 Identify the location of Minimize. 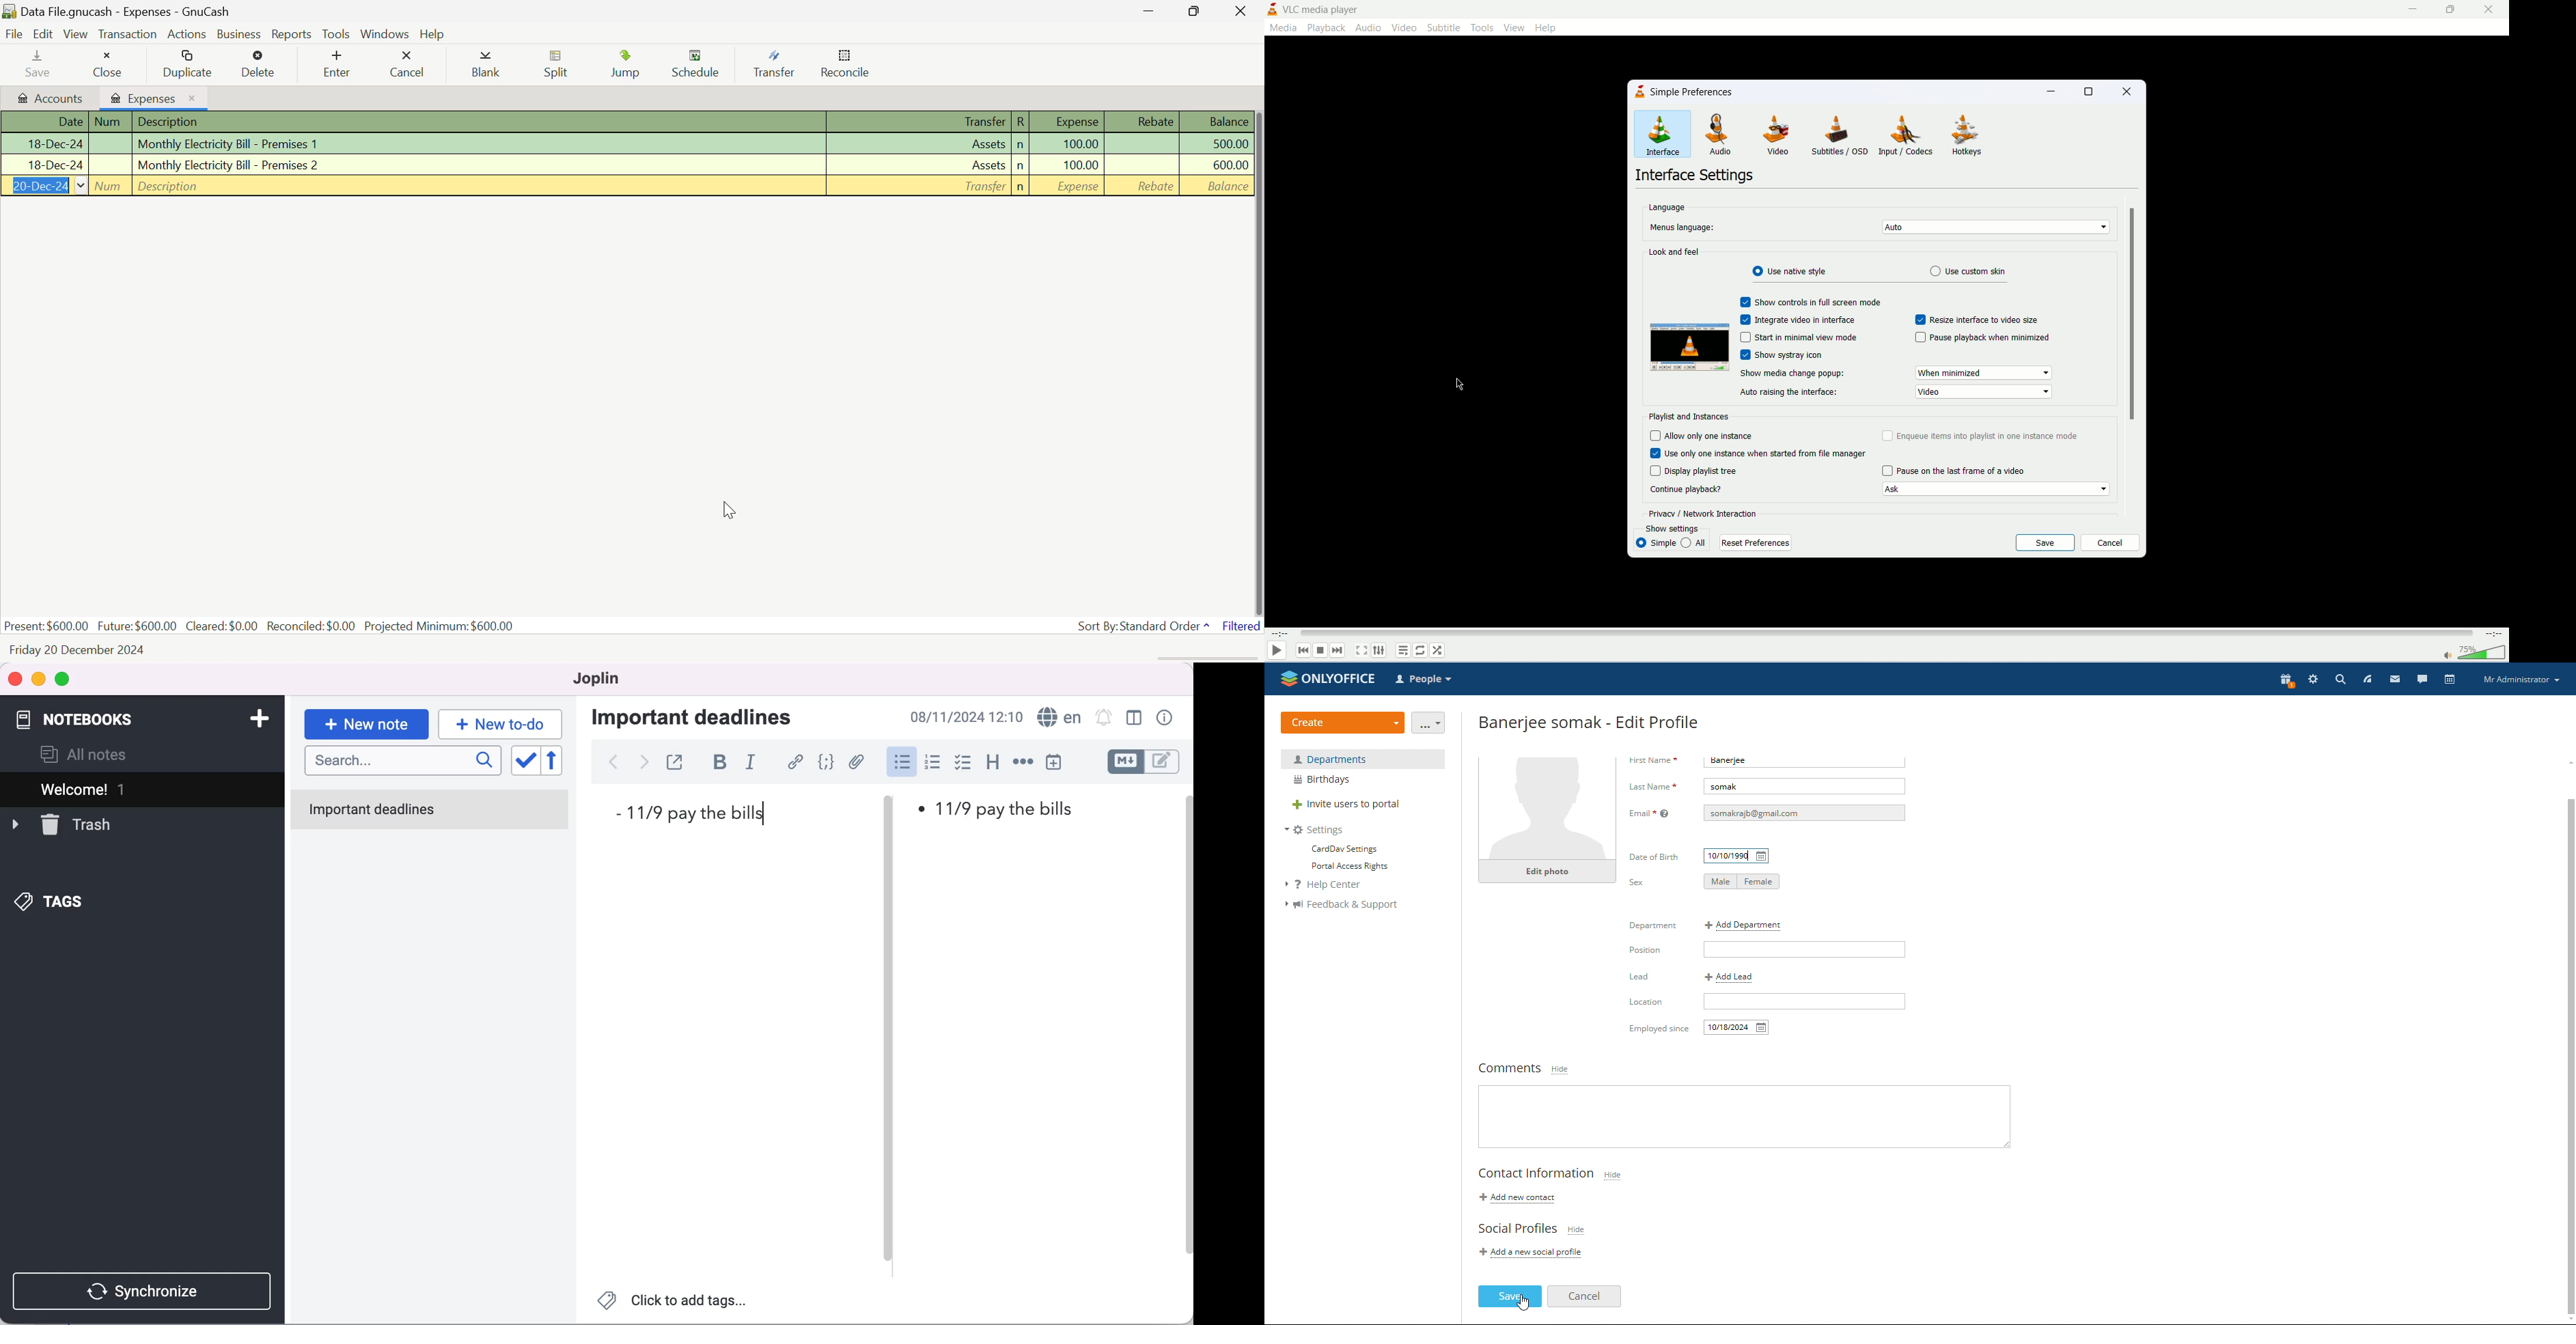
(1197, 13).